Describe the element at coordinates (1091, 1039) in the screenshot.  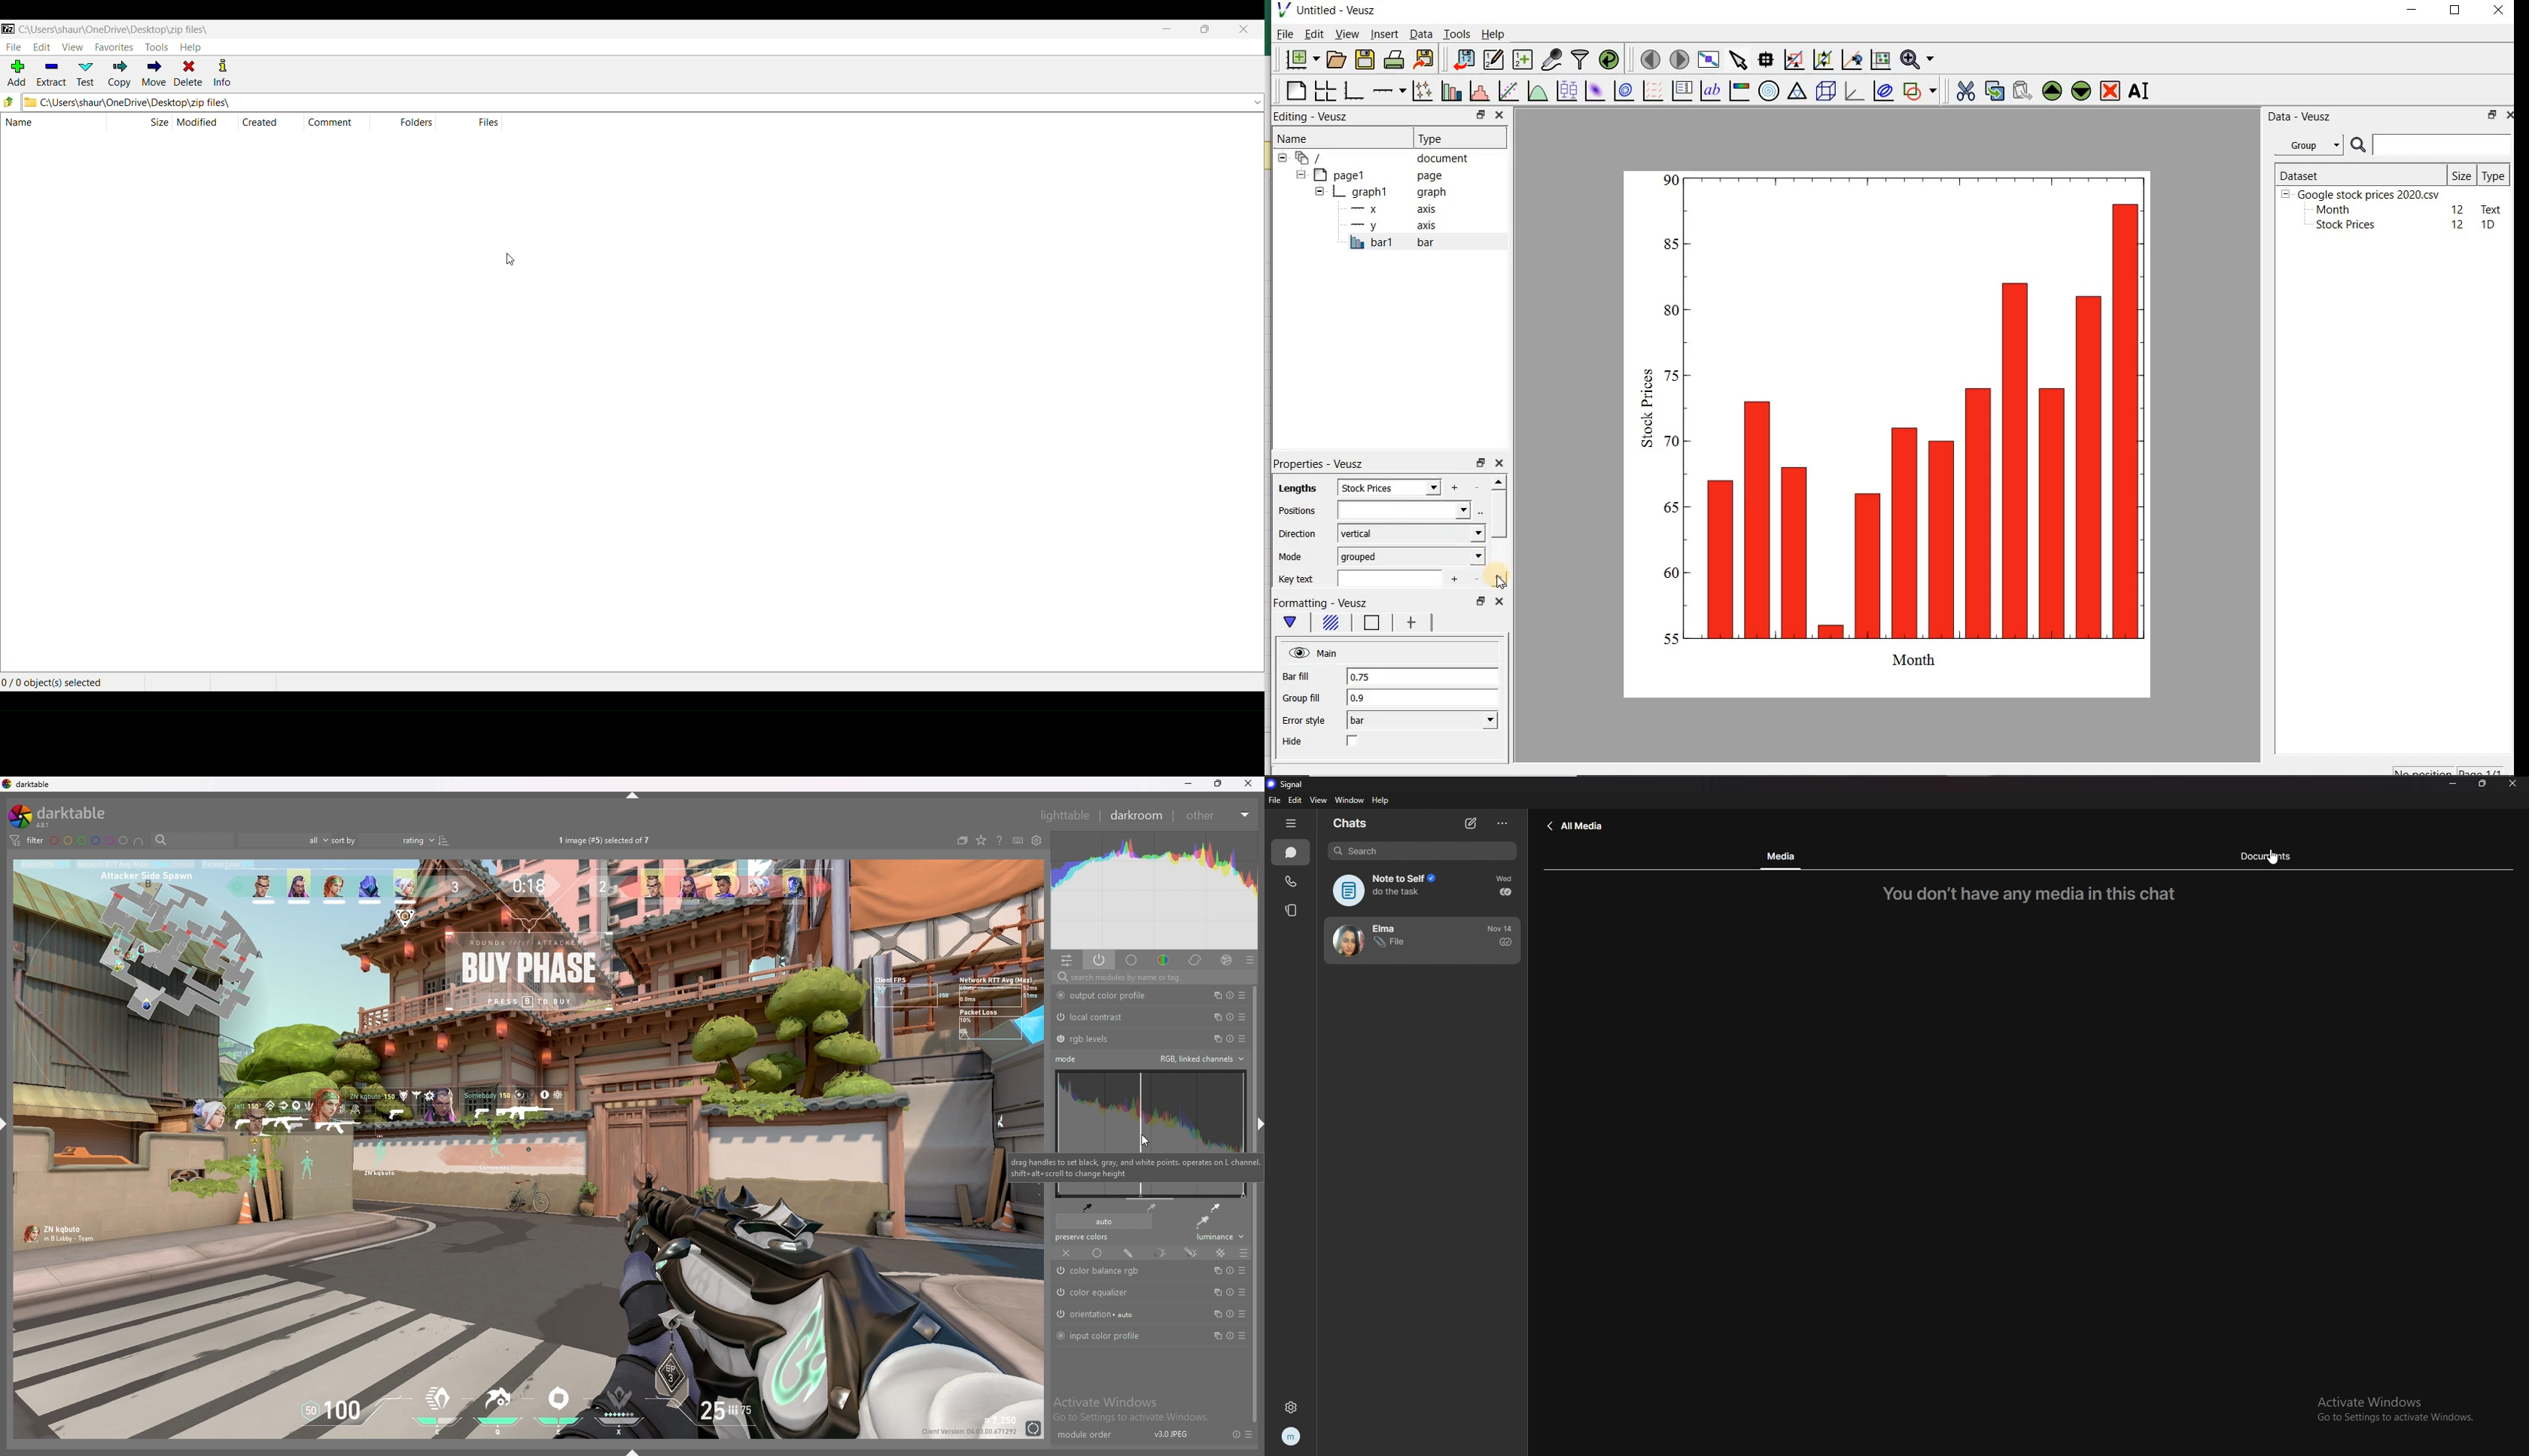
I see `rgb levels` at that location.